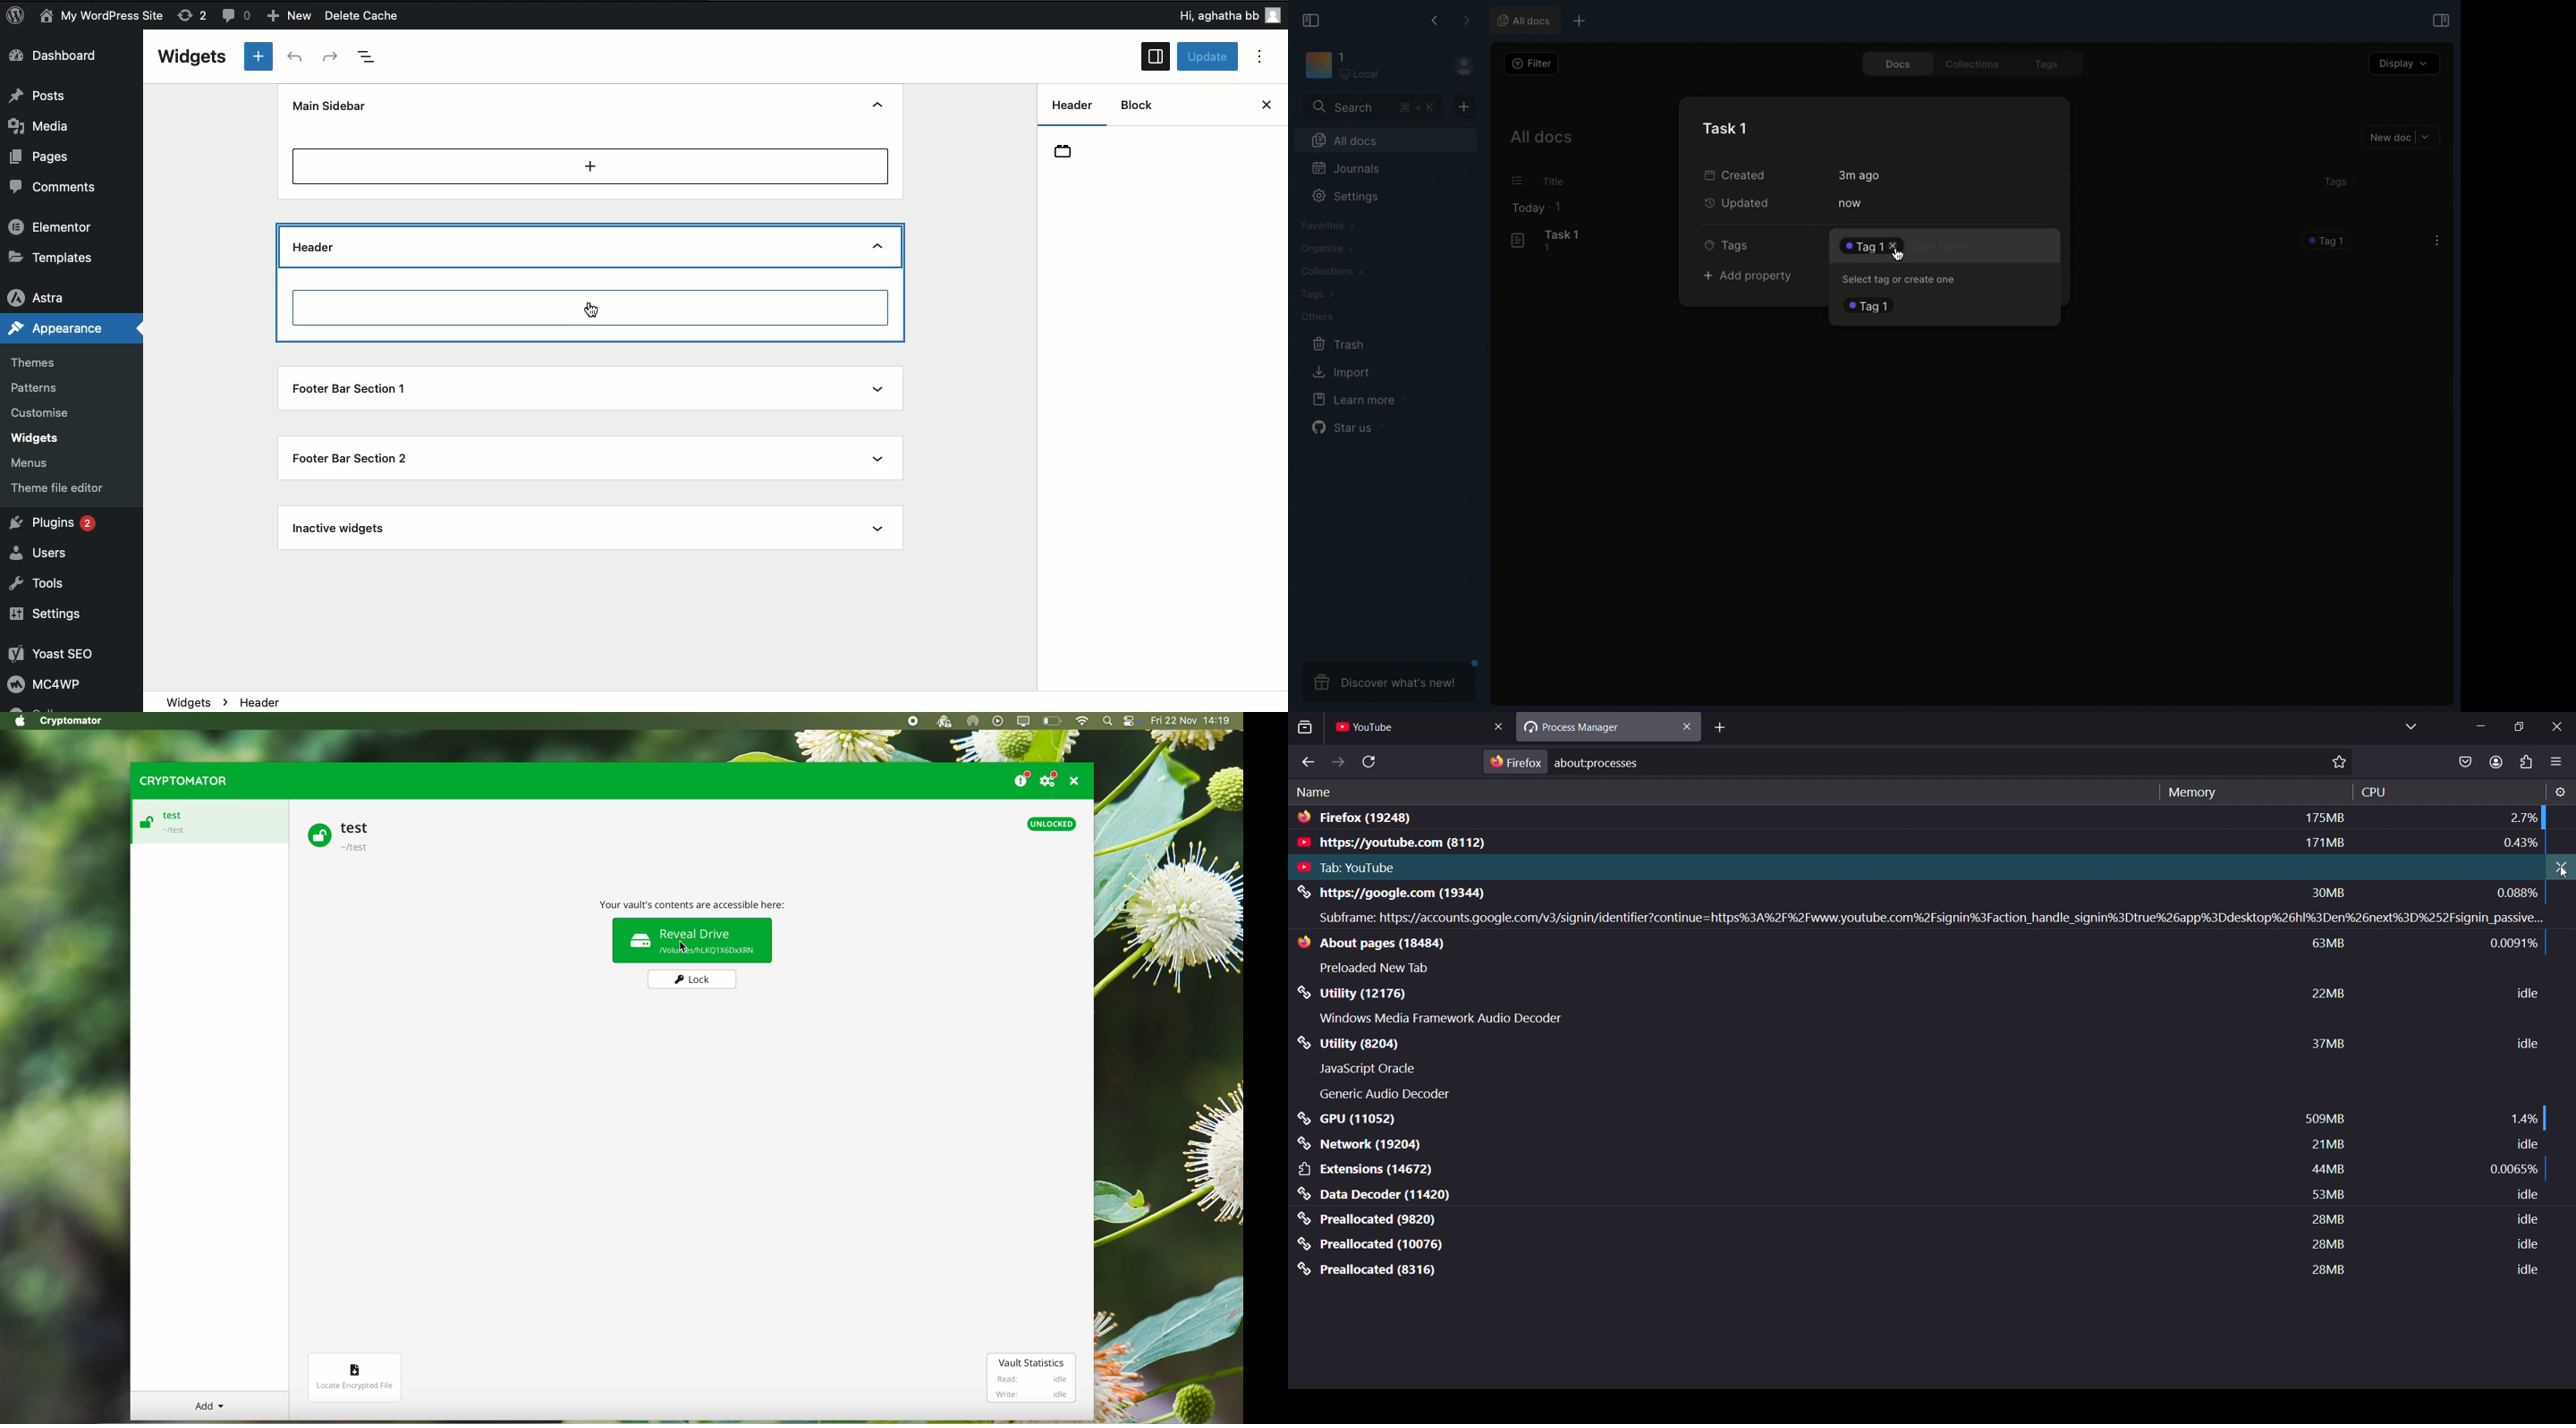 The image size is (2576, 1428). Describe the element at coordinates (101, 16) in the screenshot. I see `My WordPress Site` at that location.